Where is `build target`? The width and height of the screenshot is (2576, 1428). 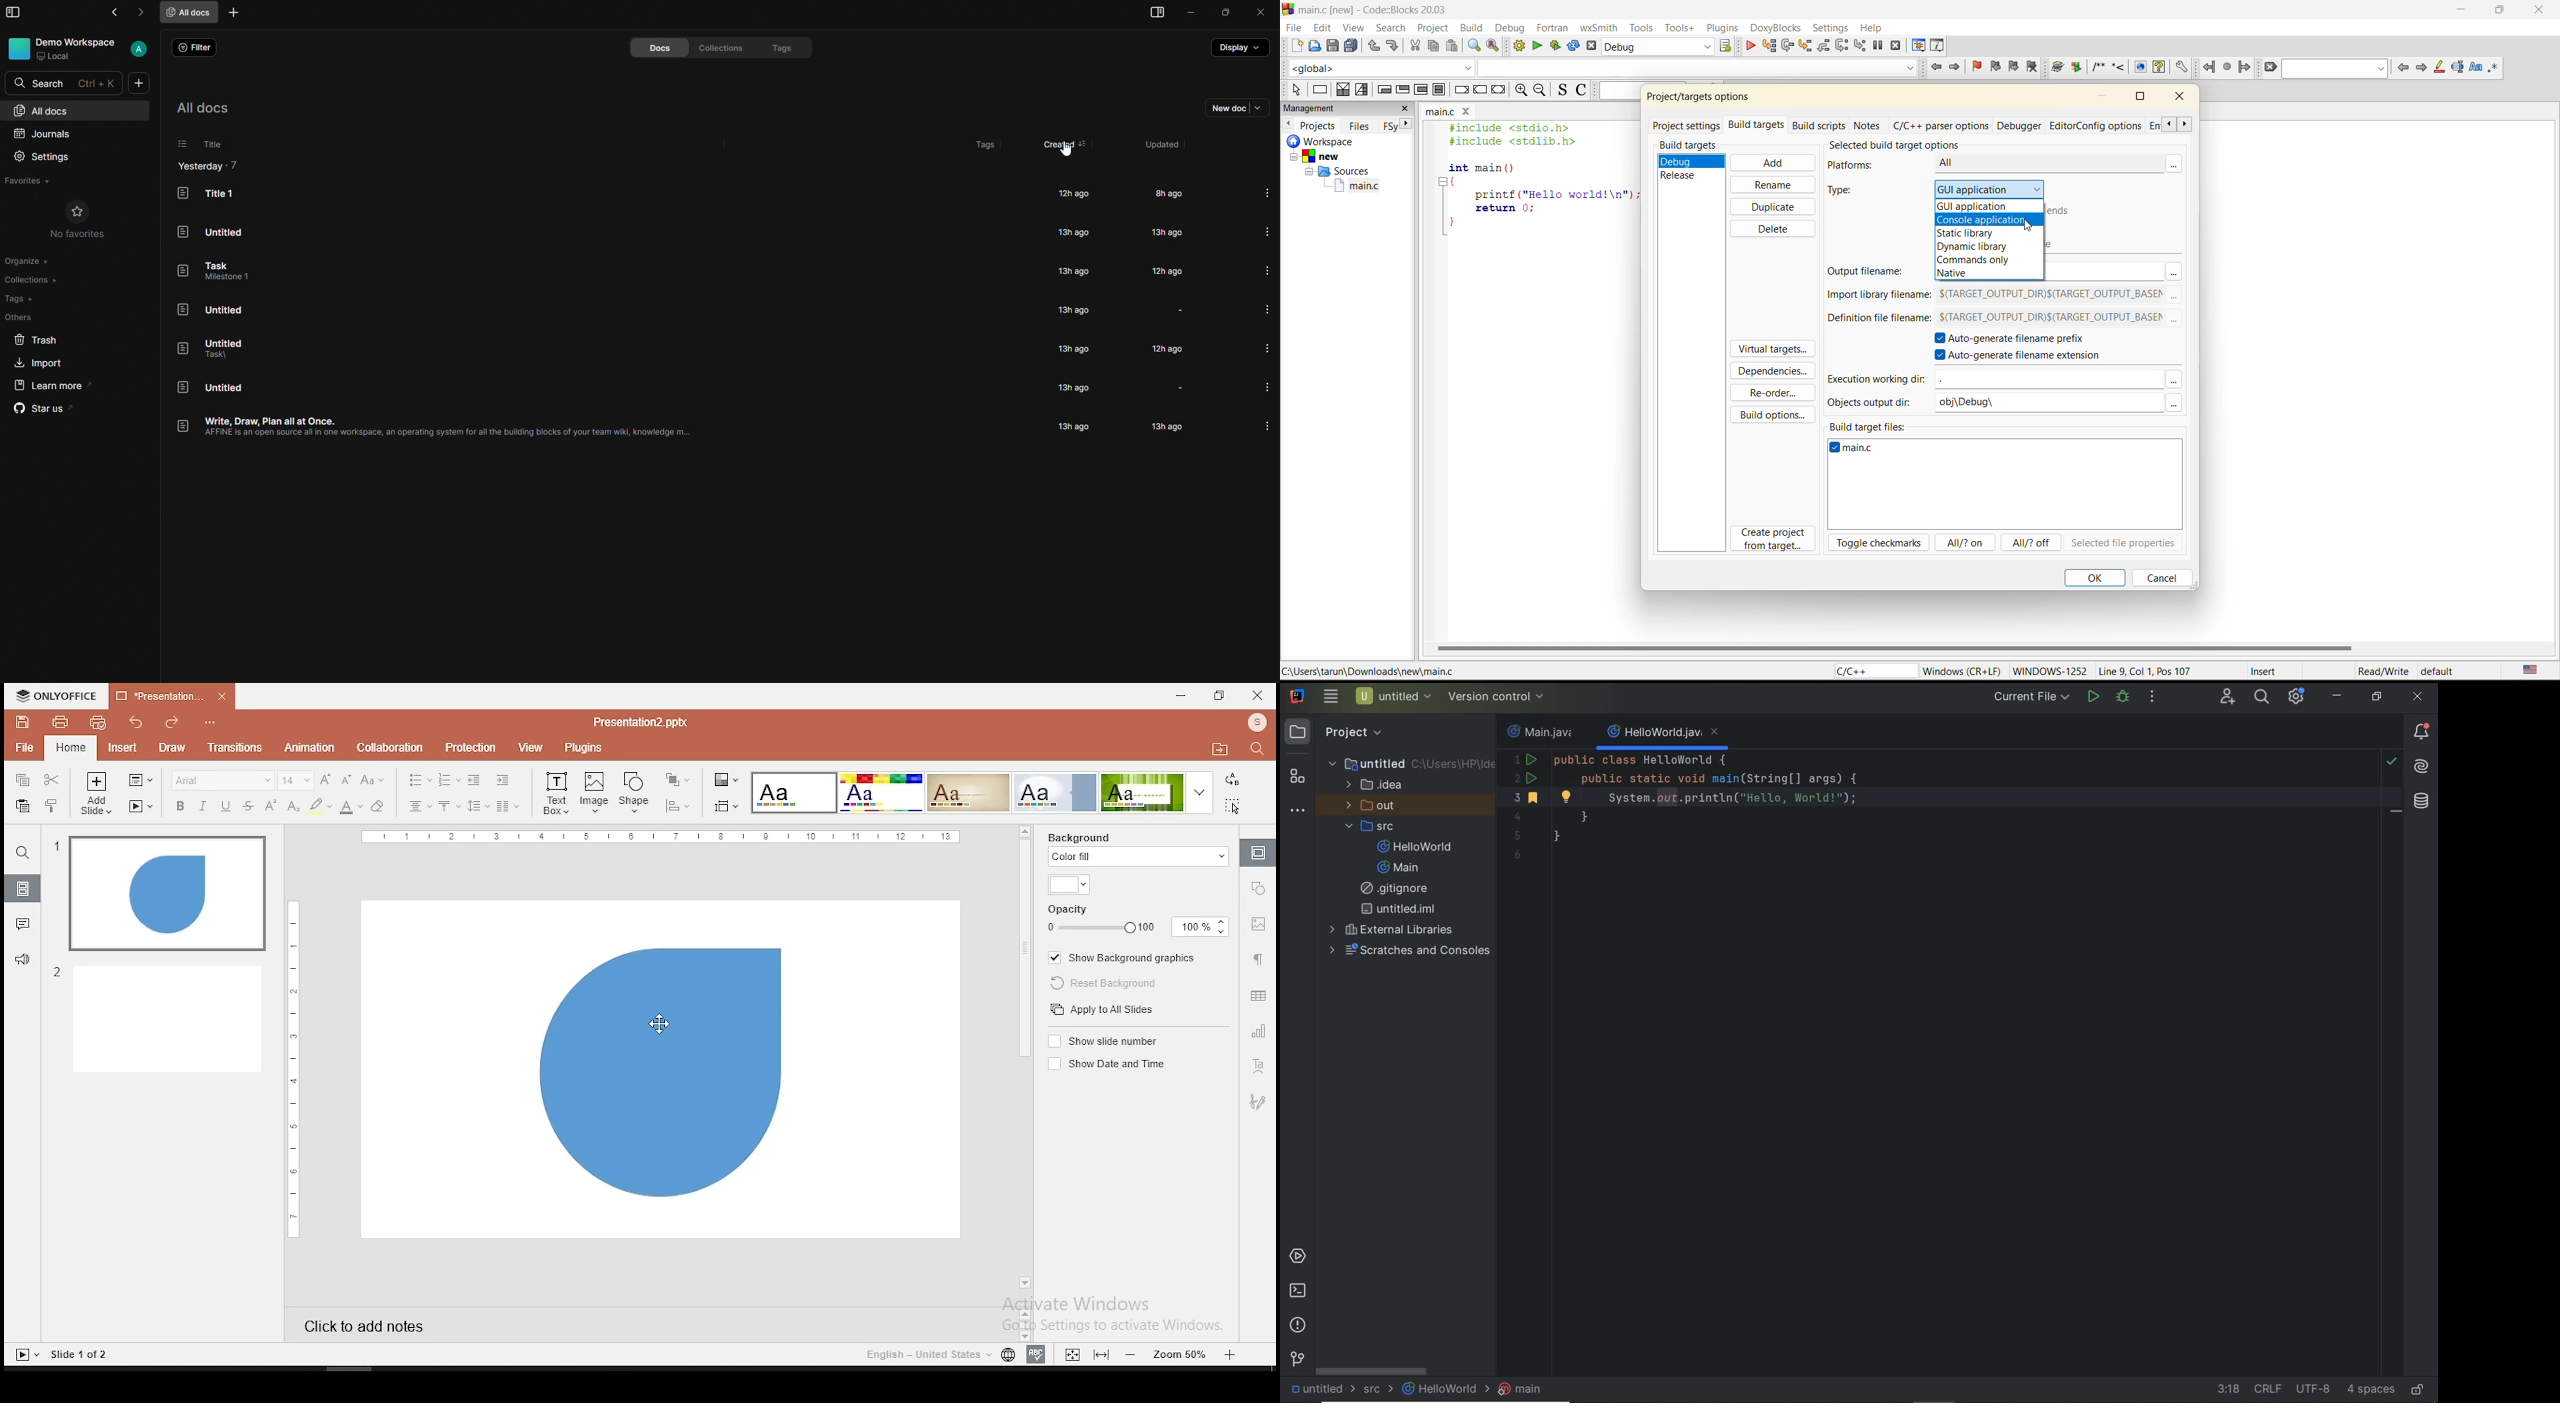
build target is located at coordinates (1656, 47).